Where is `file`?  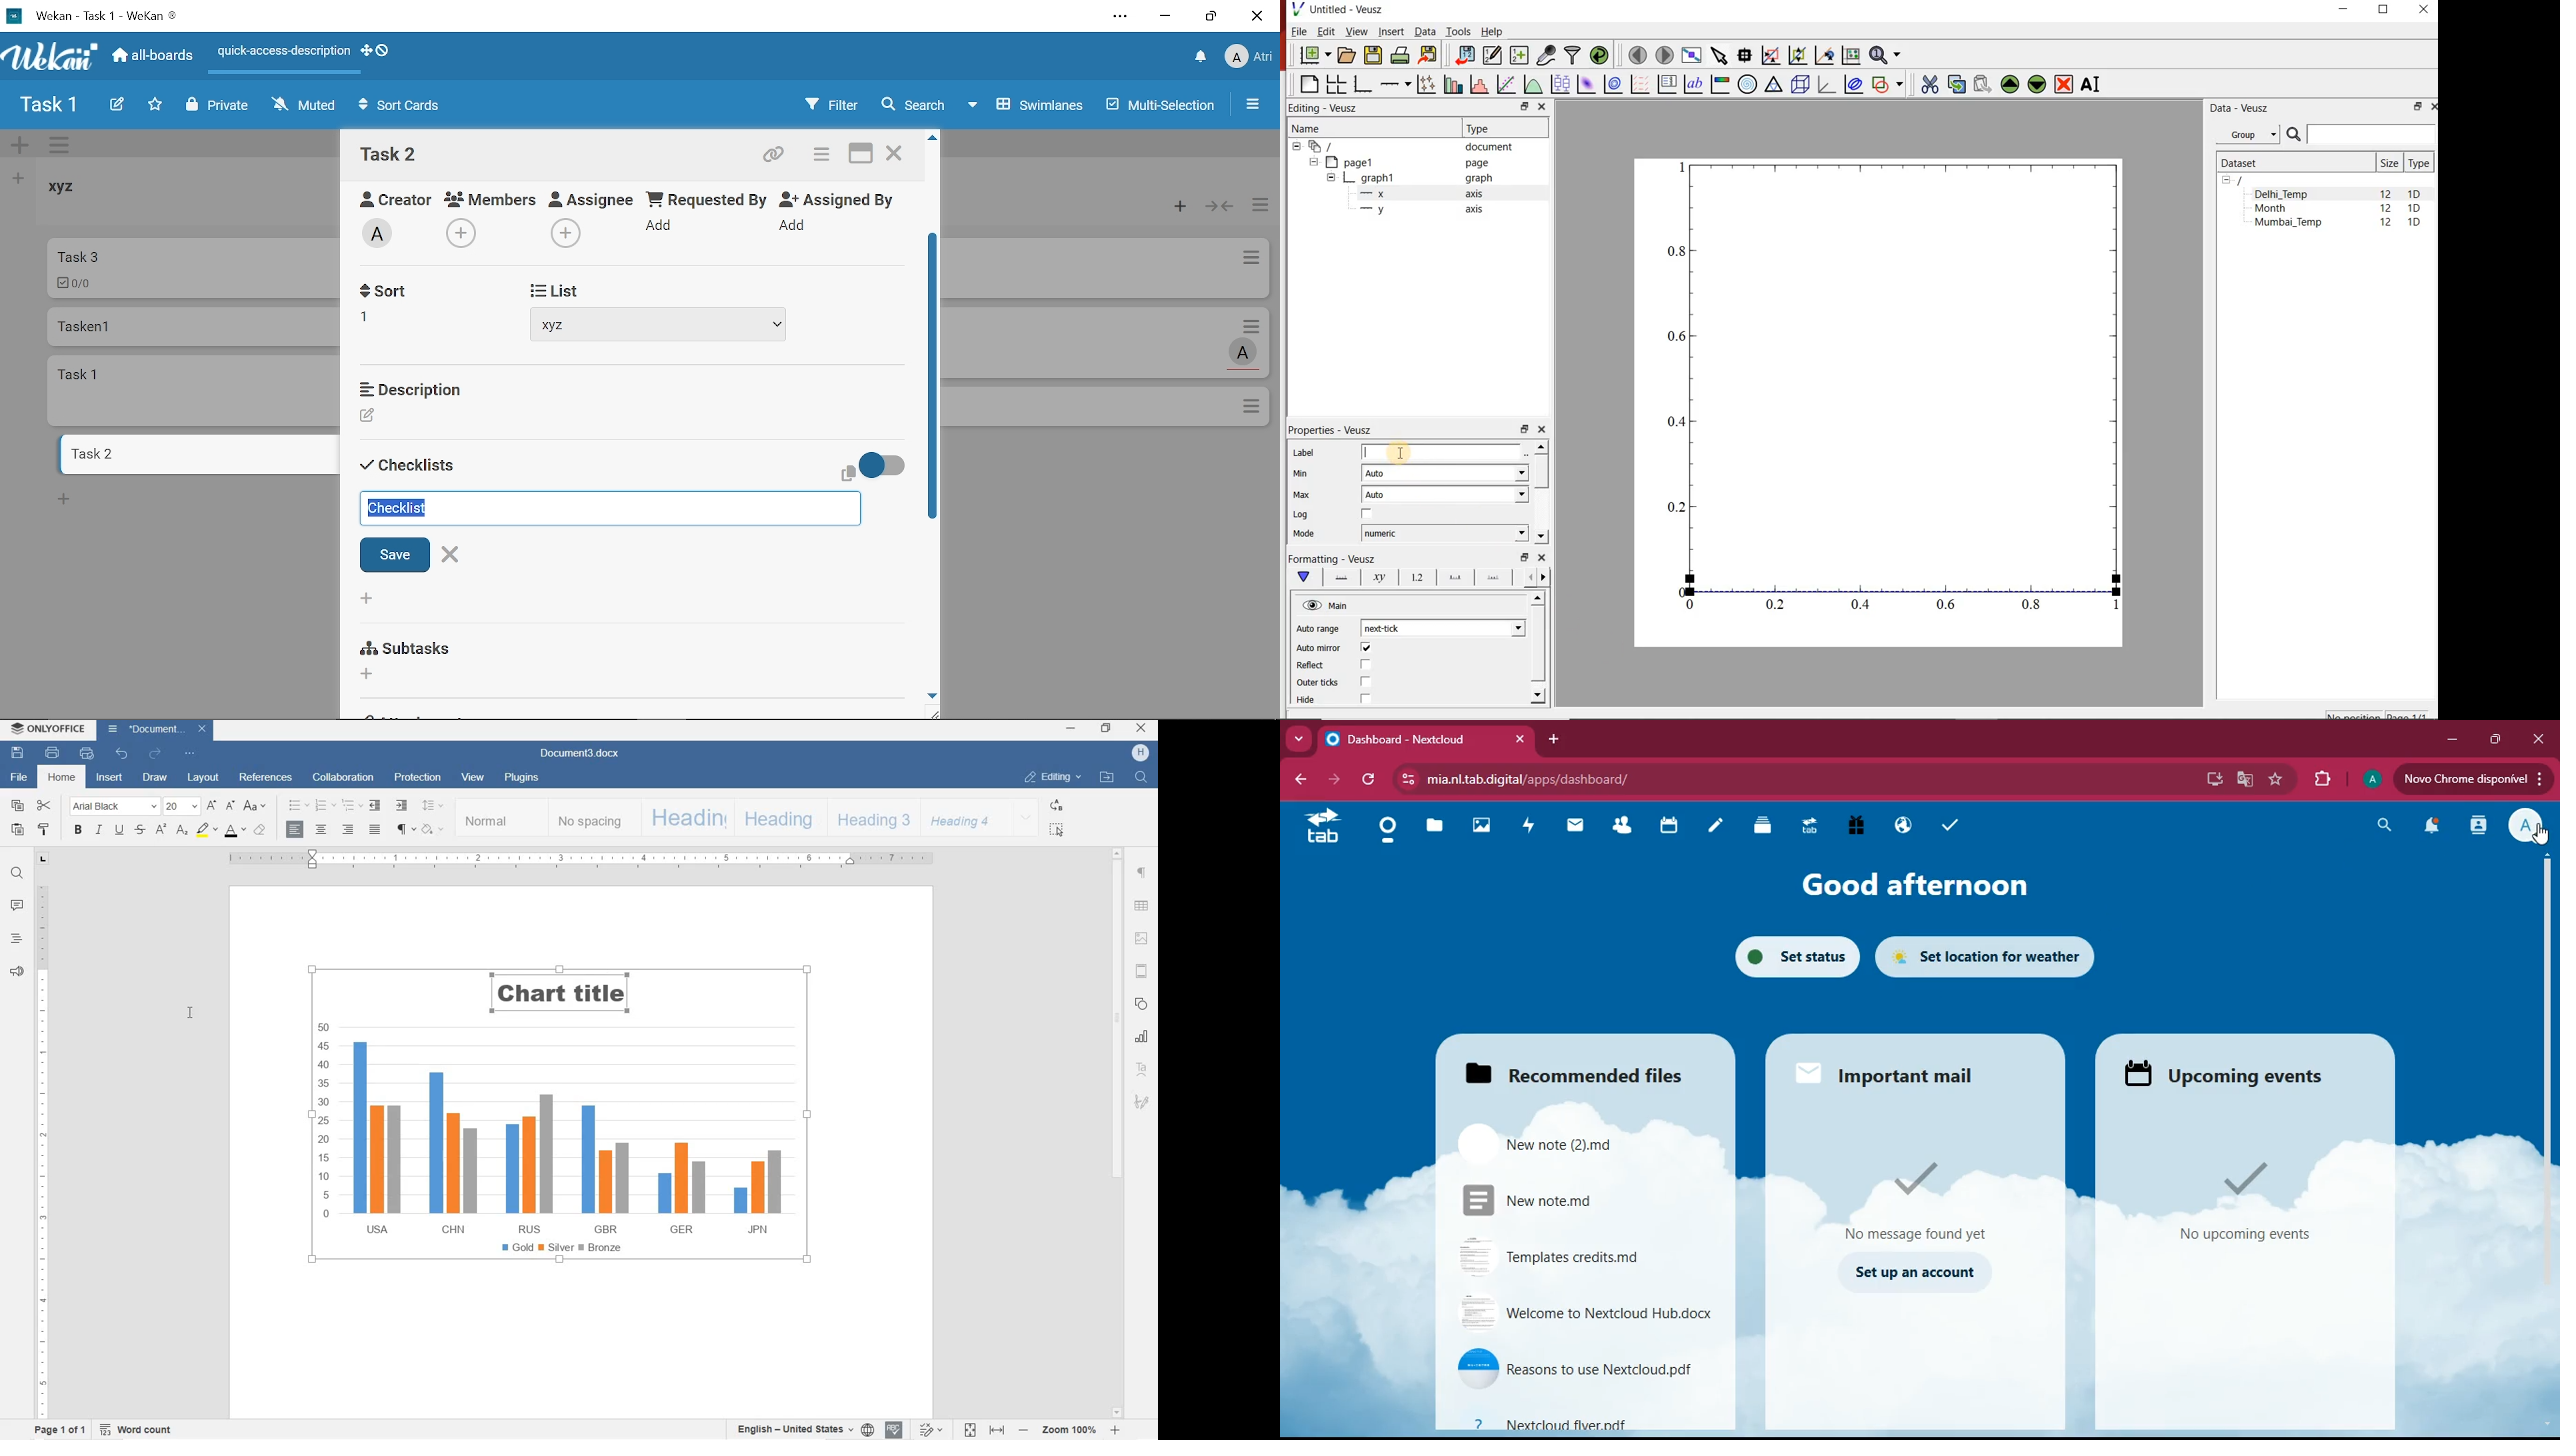
file is located at coordinates (1587, 1313).